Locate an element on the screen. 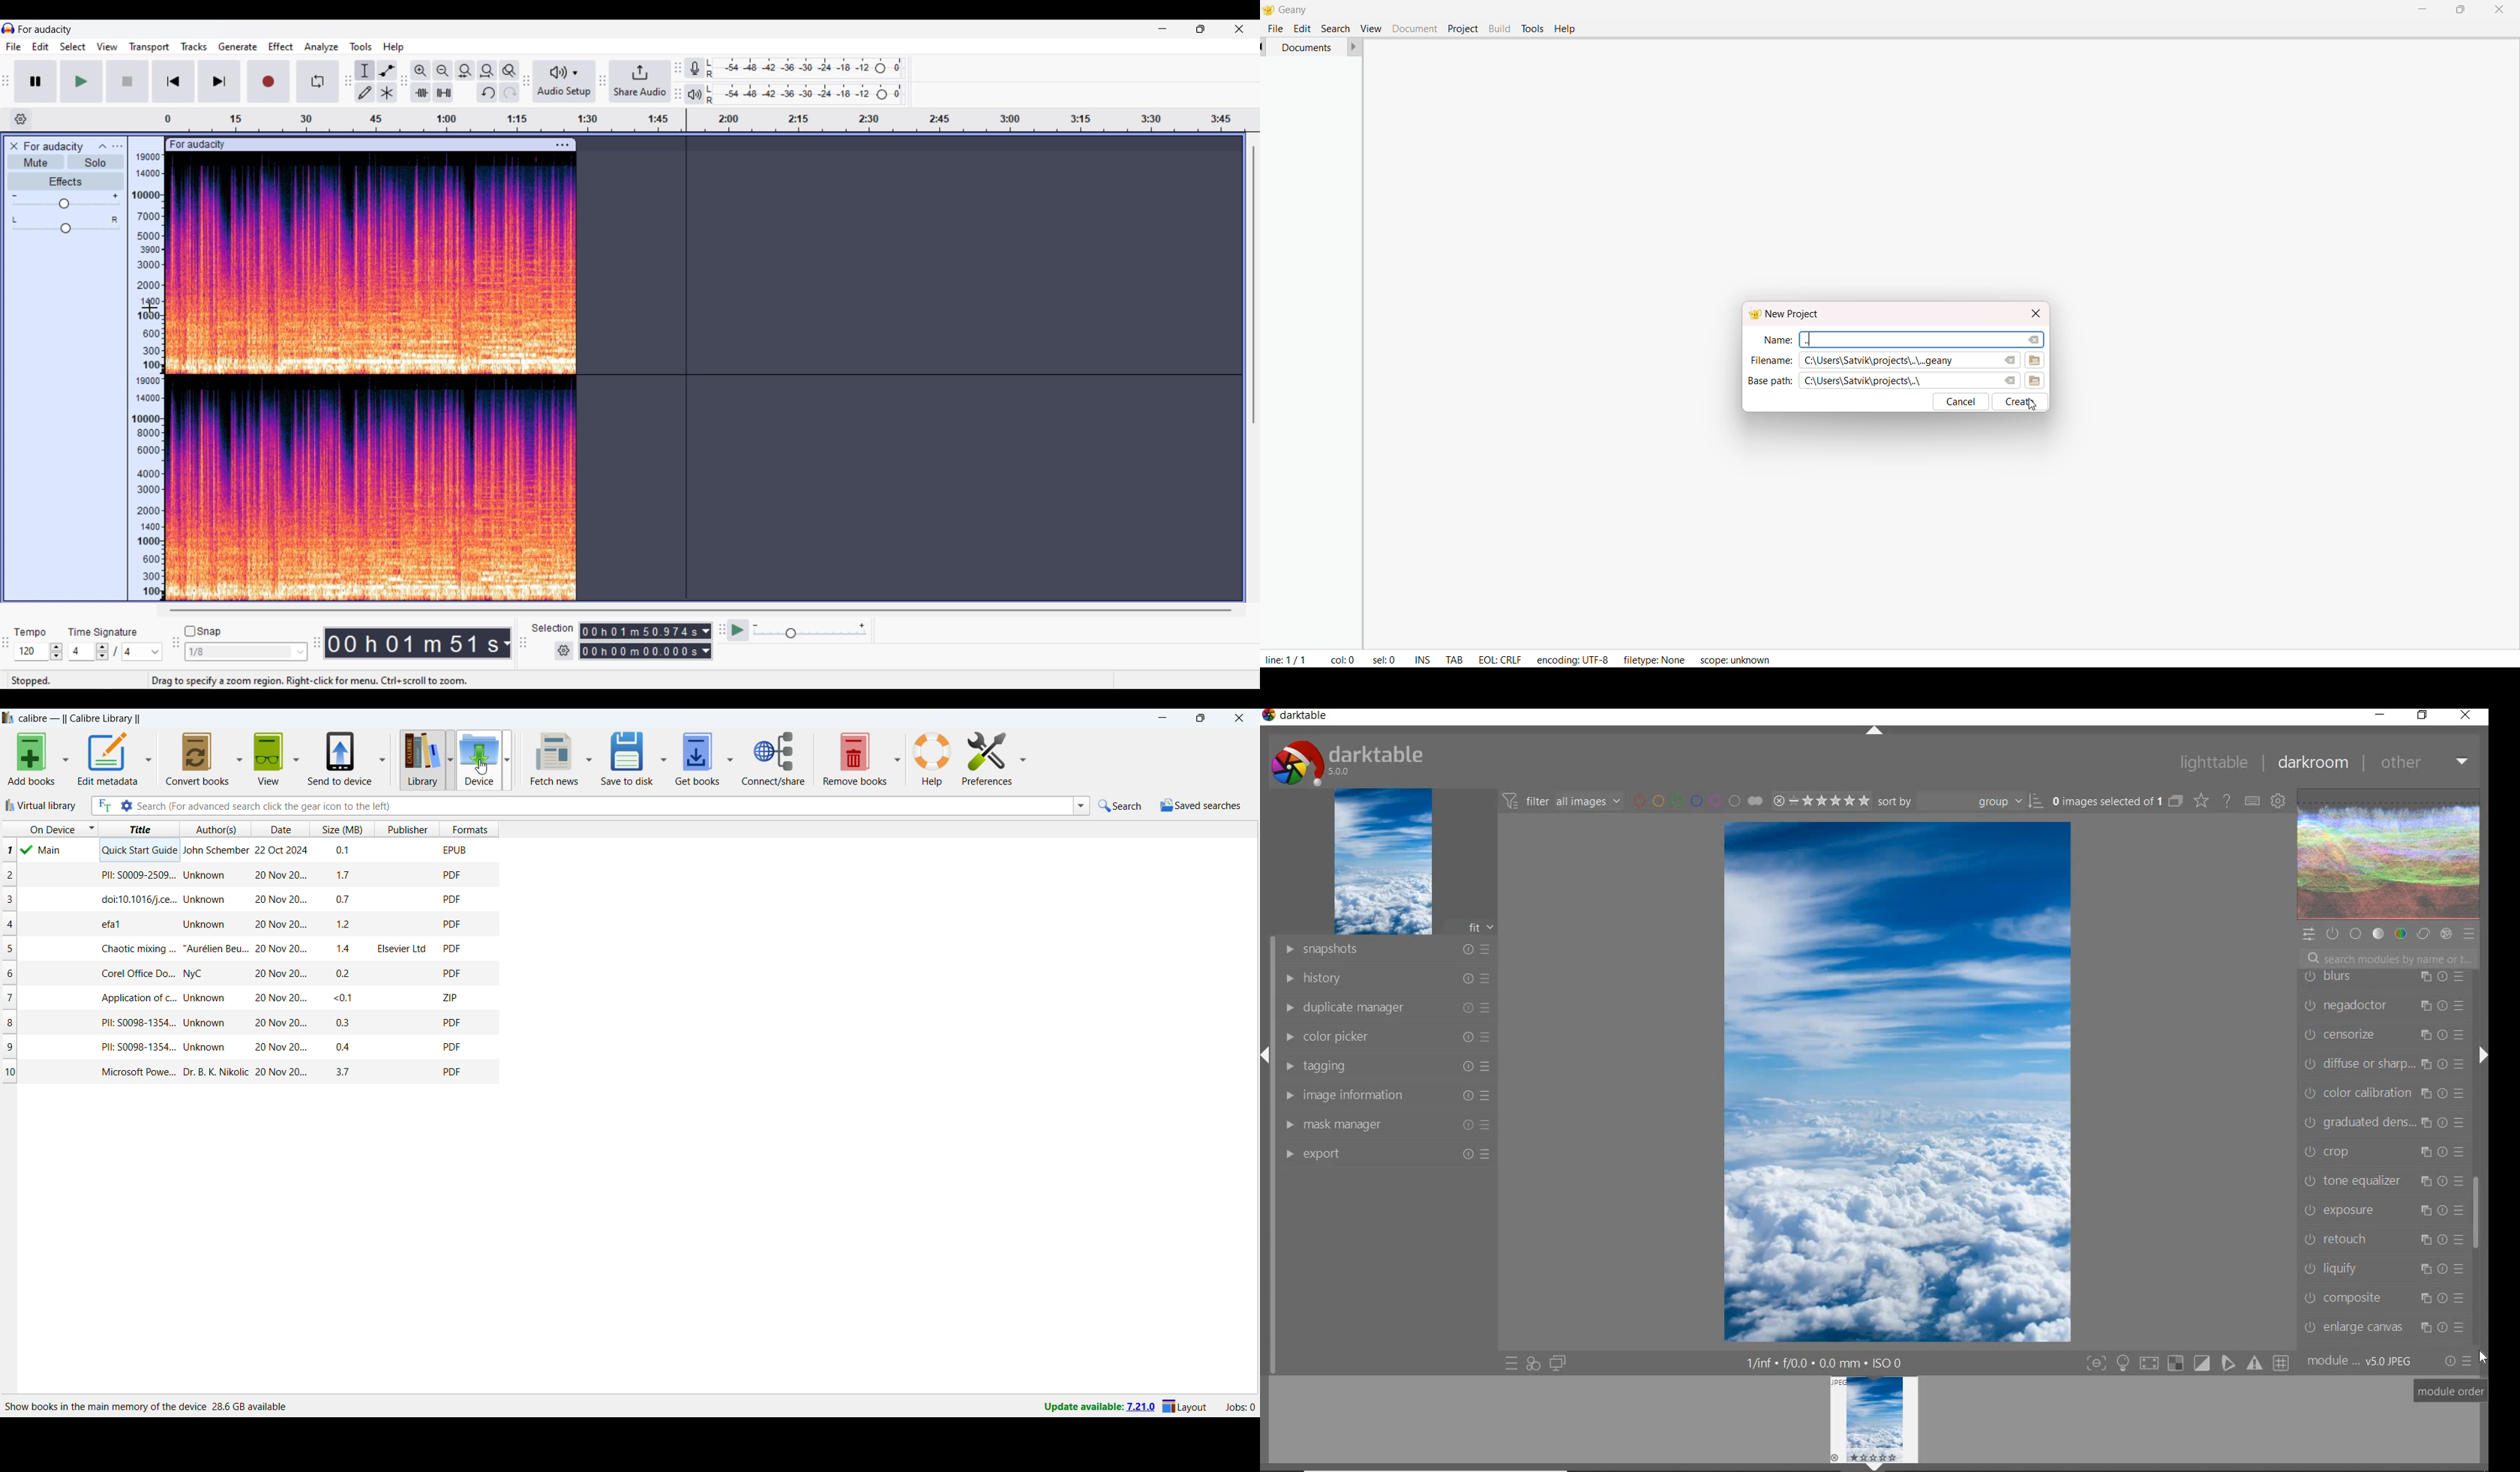 The height and width of the screenshot is (1484, 2520). track spectogram is located at coordinates (371, 377).